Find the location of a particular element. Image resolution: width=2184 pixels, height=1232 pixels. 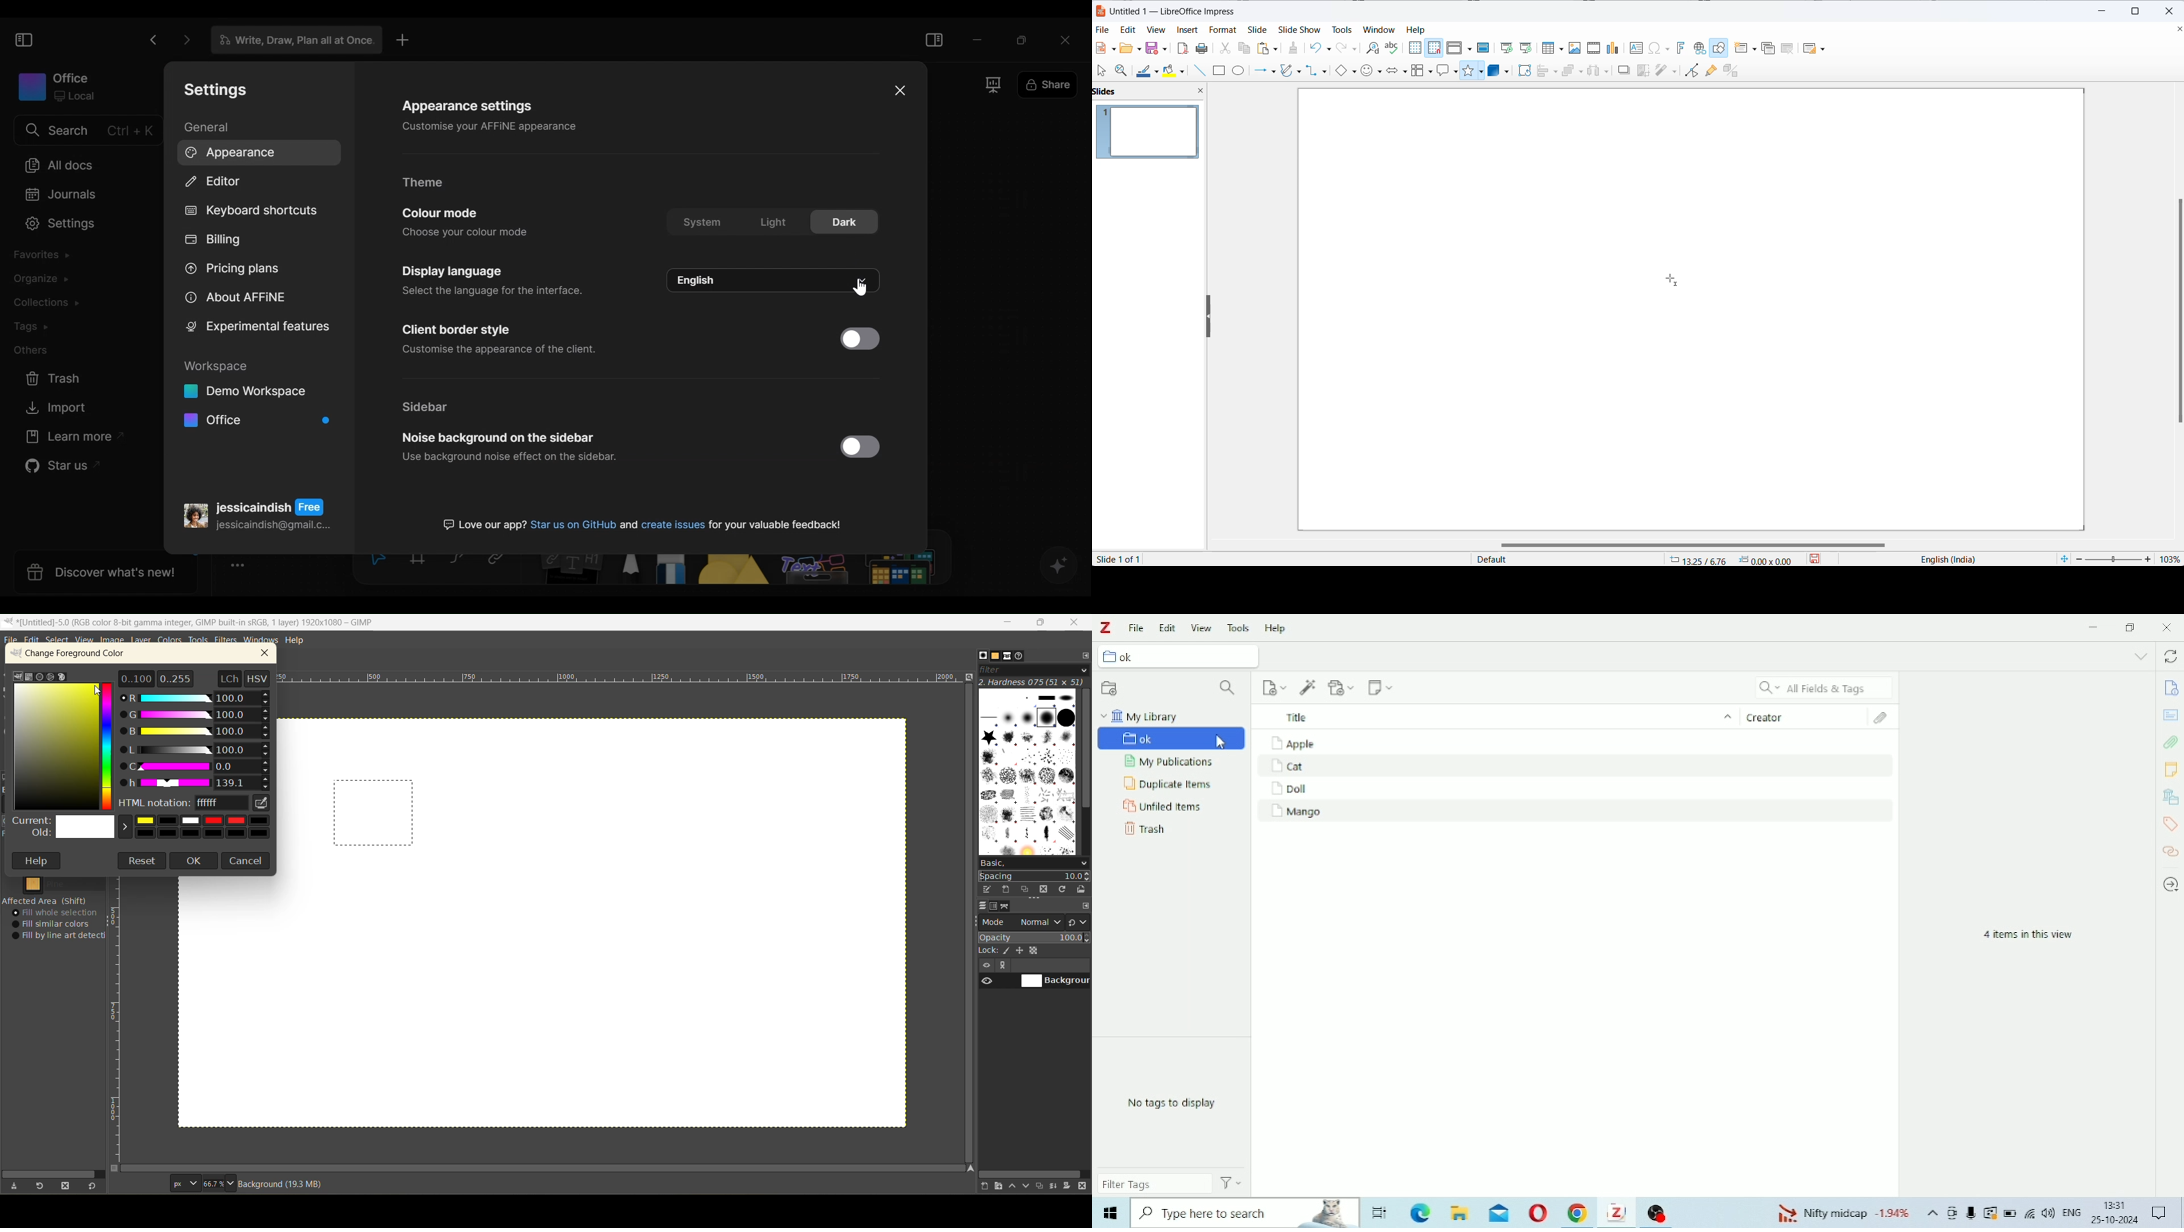

Attachments is located at coordinates (2171, 742).